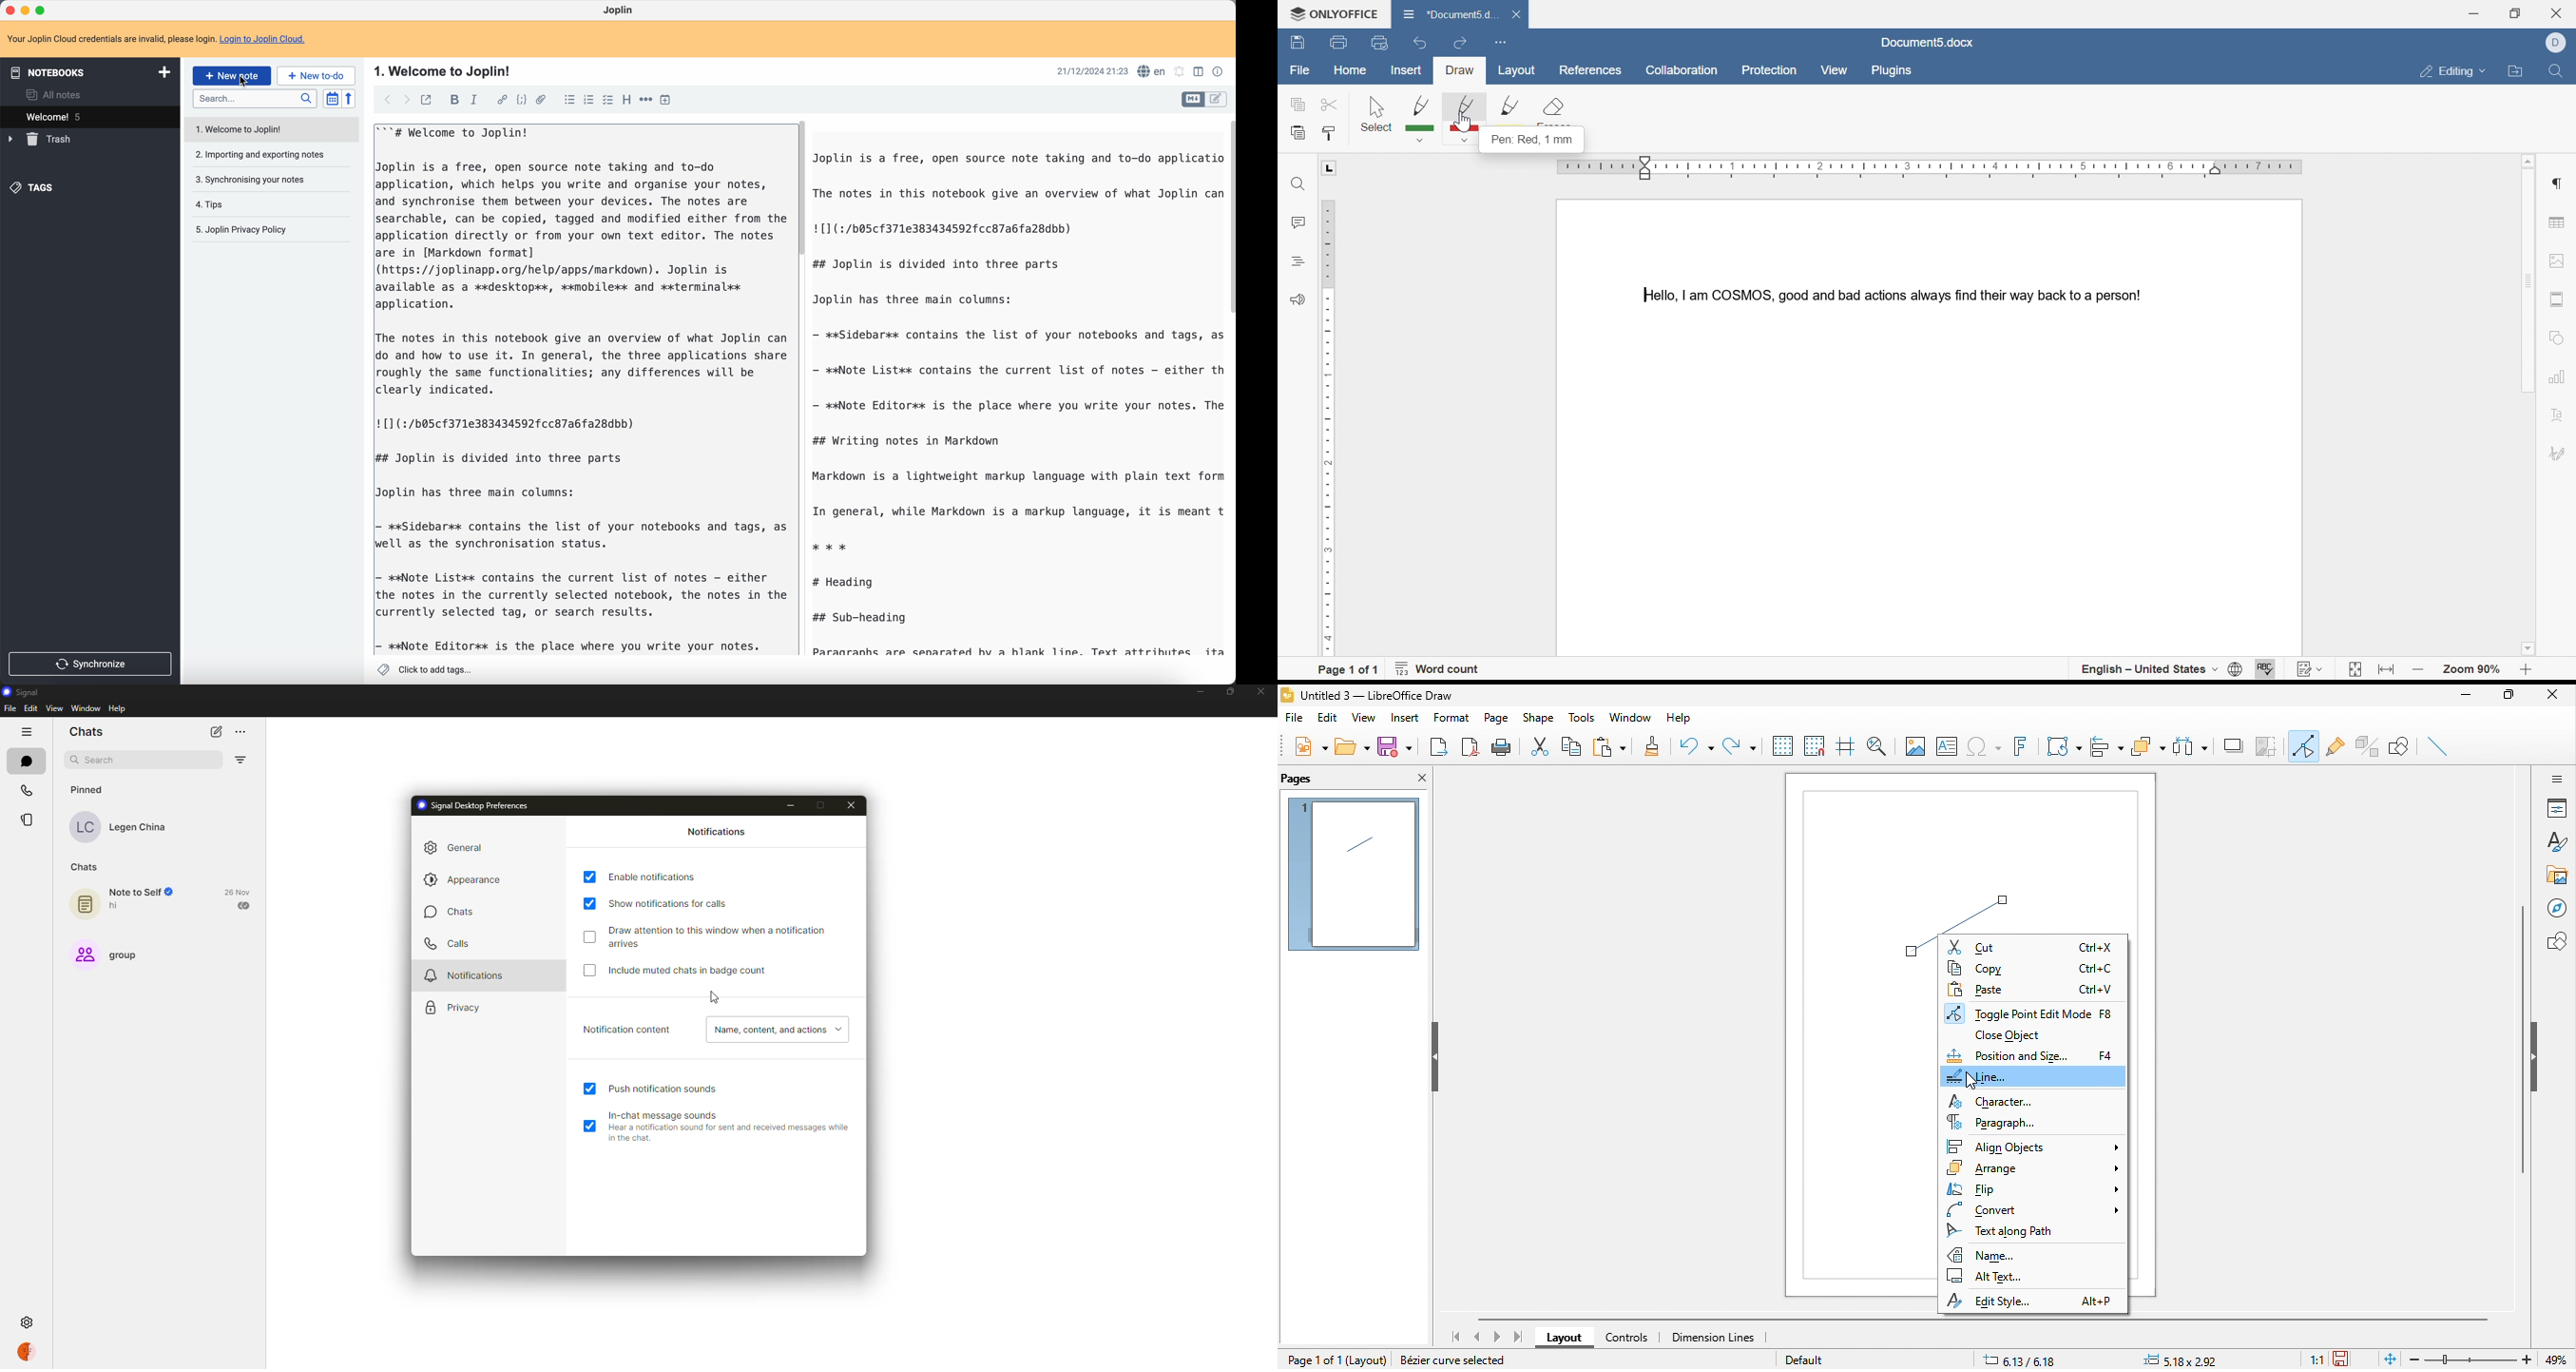  I want to click on chats, so click(87, 866).